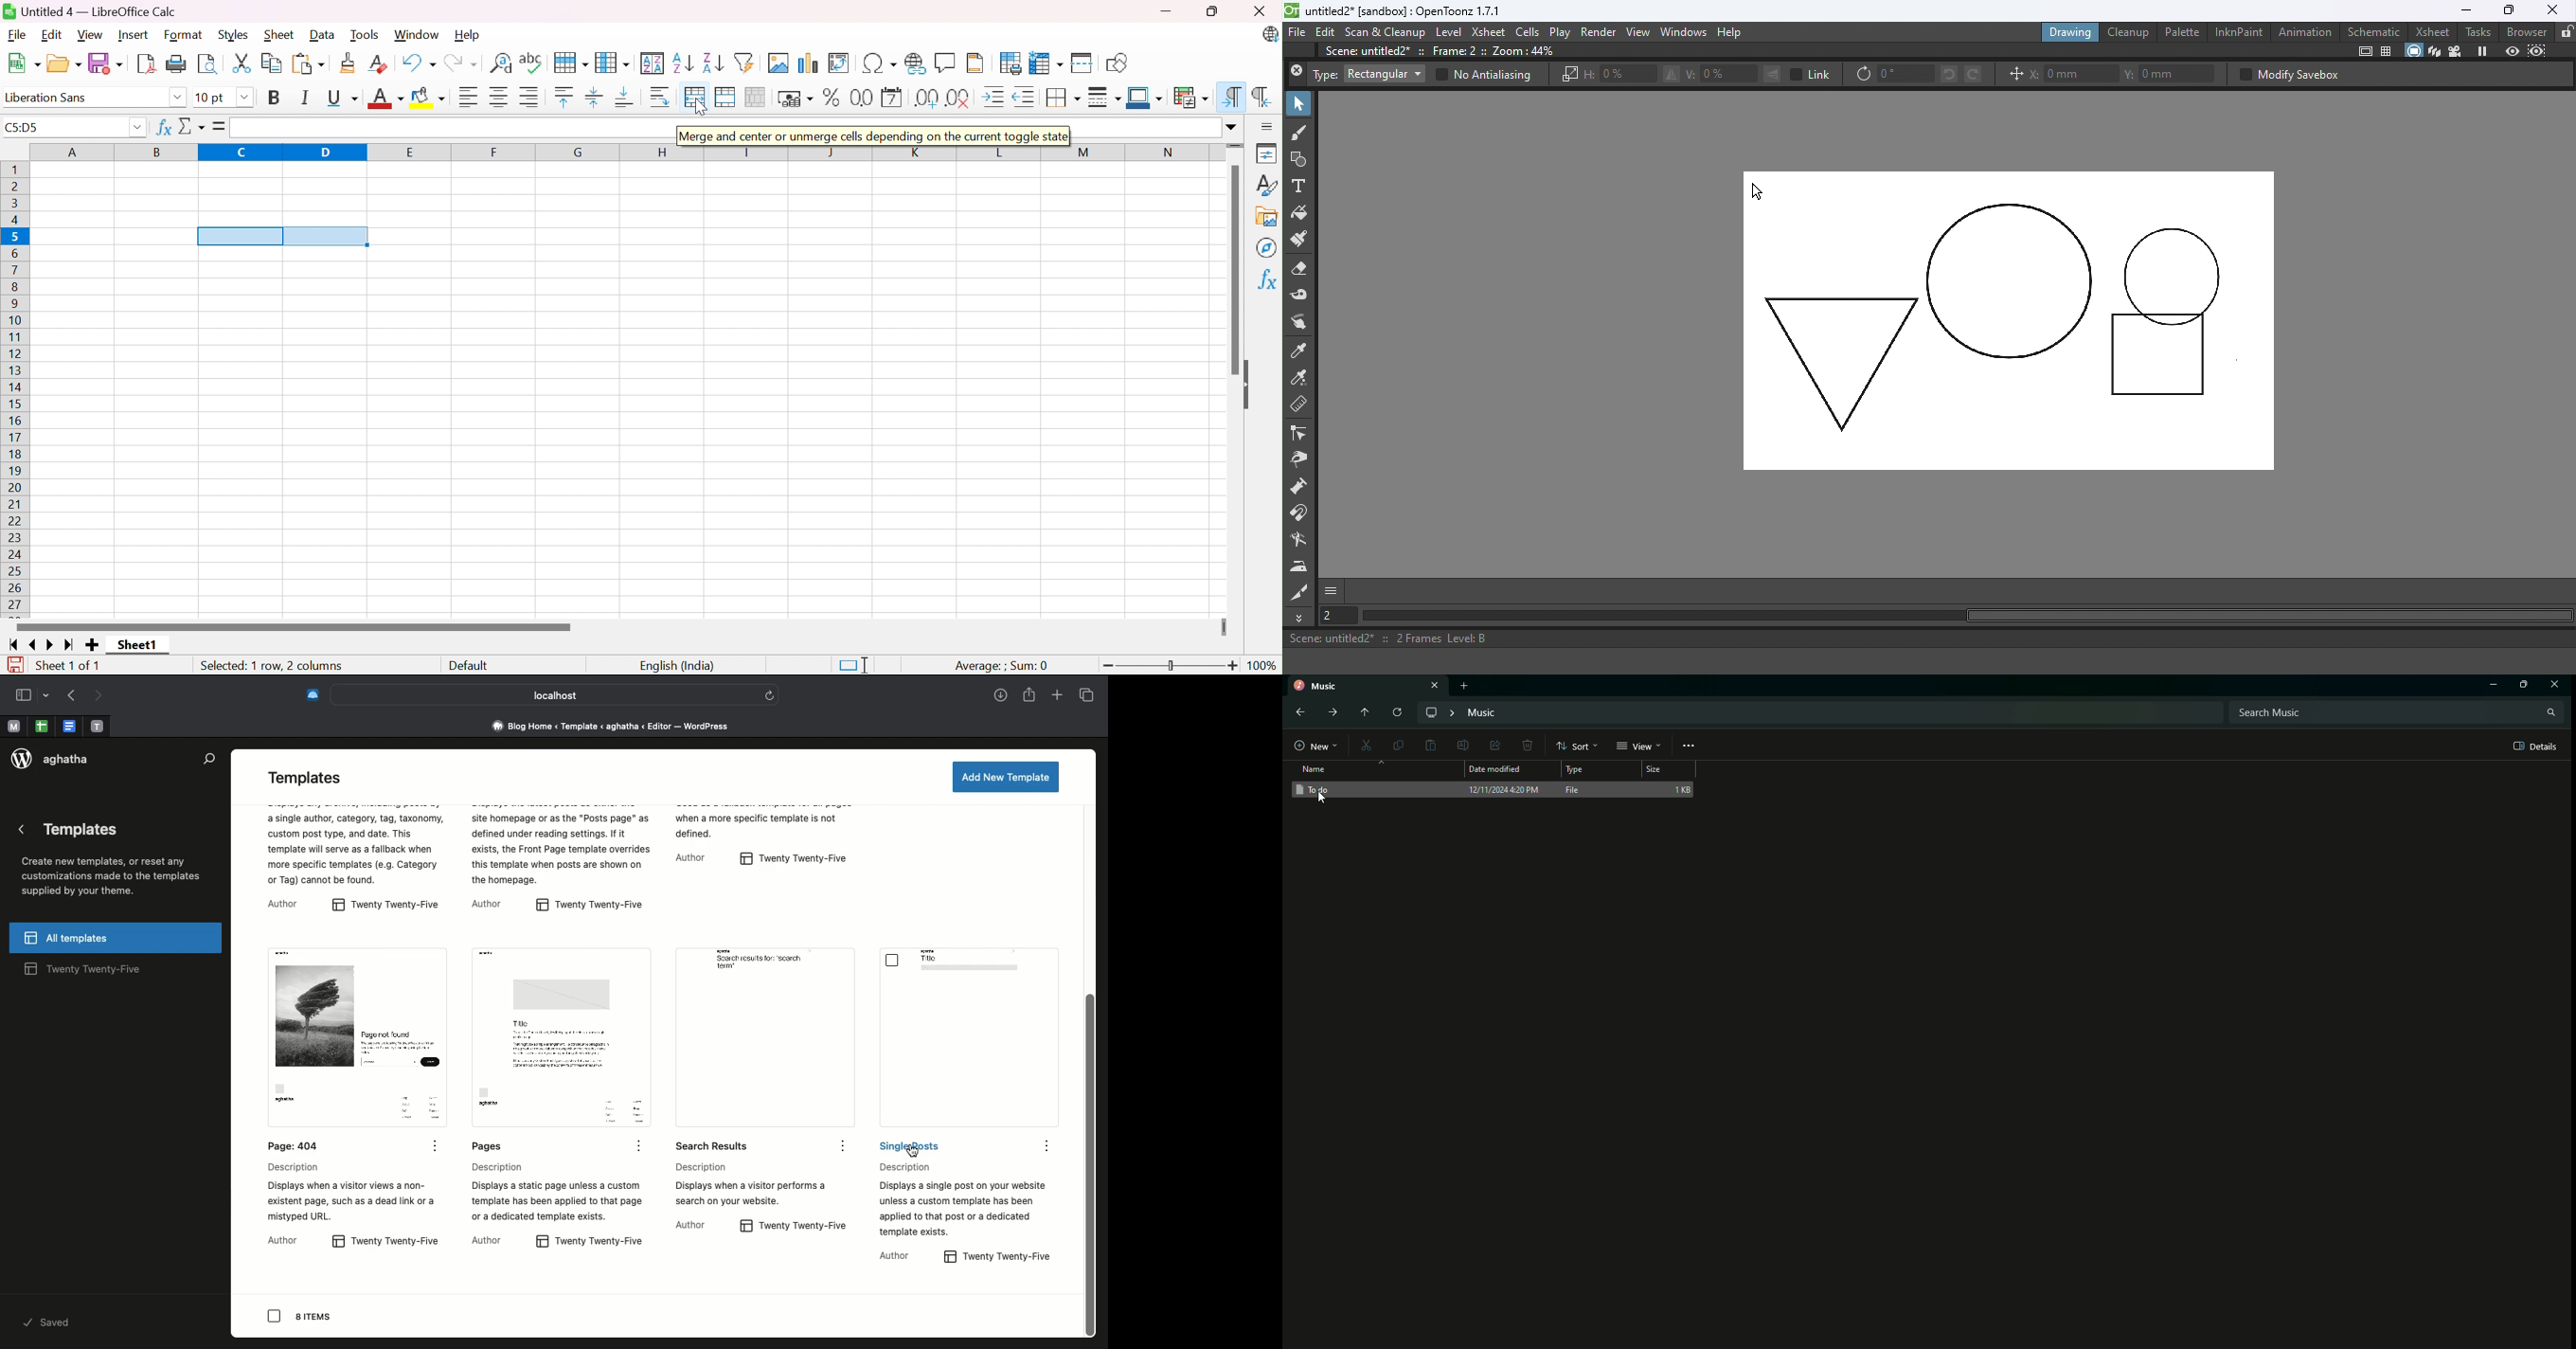 The height and width of the screenshot is (1372, 2576). Describe the element at coordinates (892, 97) in the screenshot. I see `Format as Date` at that location.